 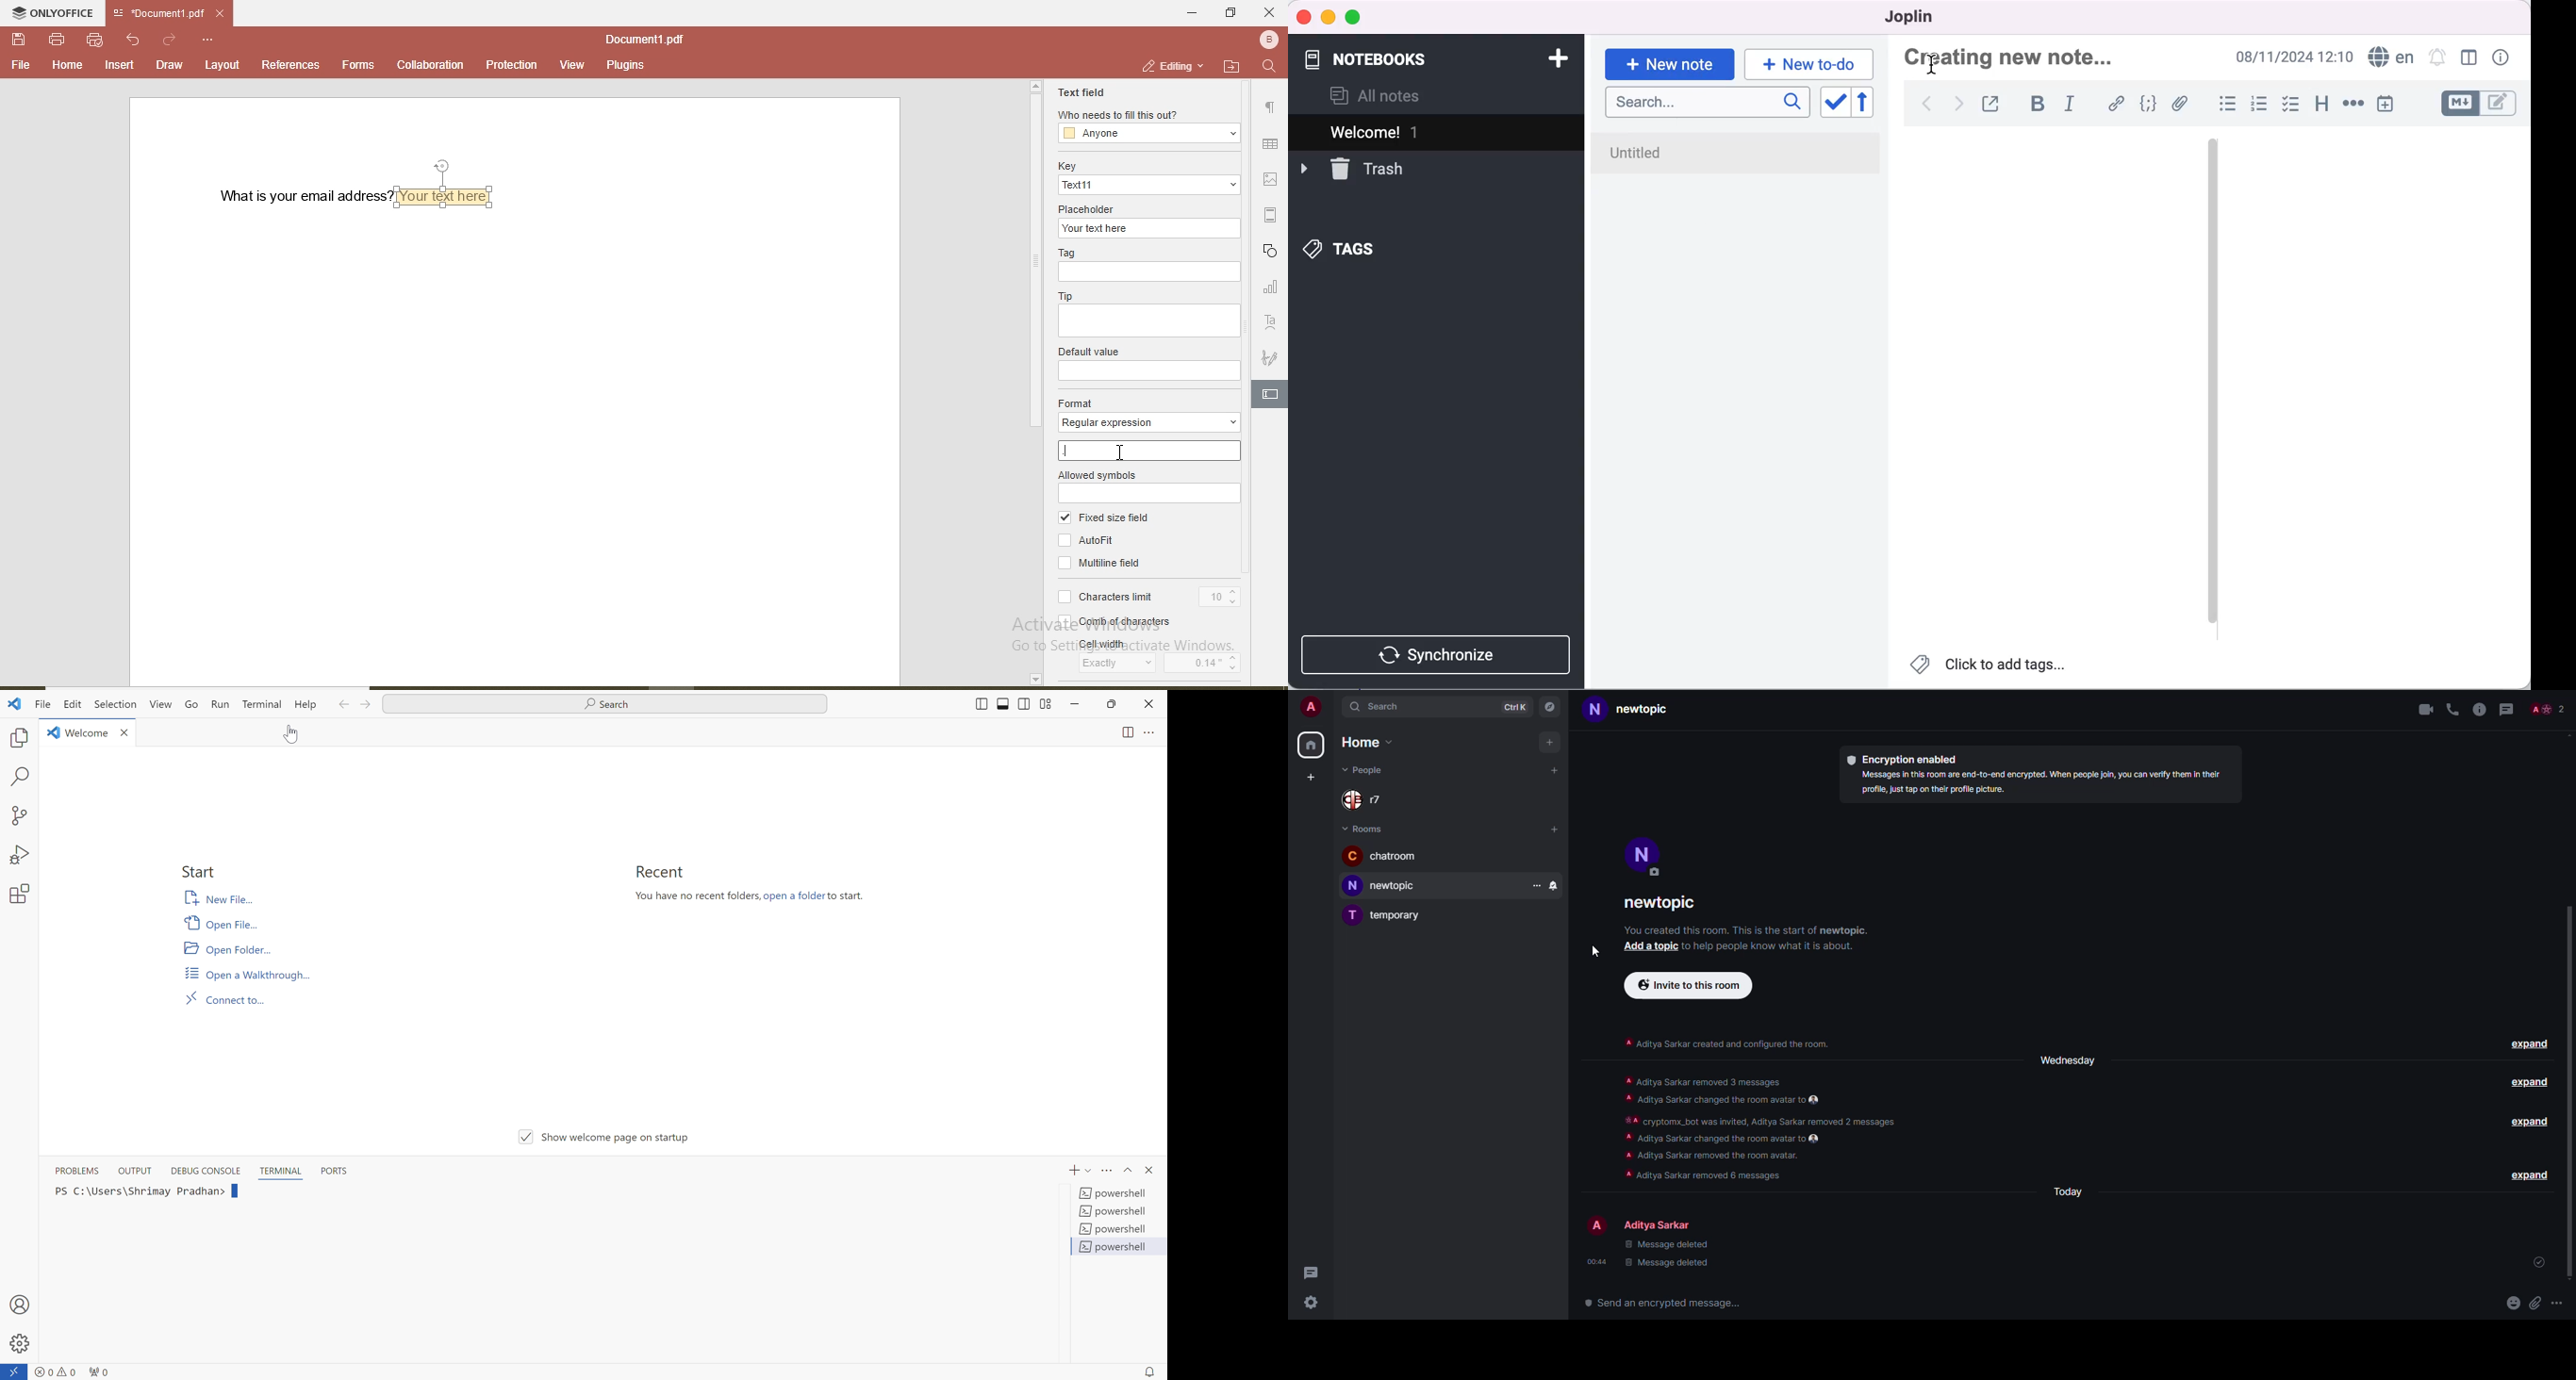 What do you see at coordinates (1596, 952) in the screenshot?
I see `cursor` at bounding box center [1596, 952].